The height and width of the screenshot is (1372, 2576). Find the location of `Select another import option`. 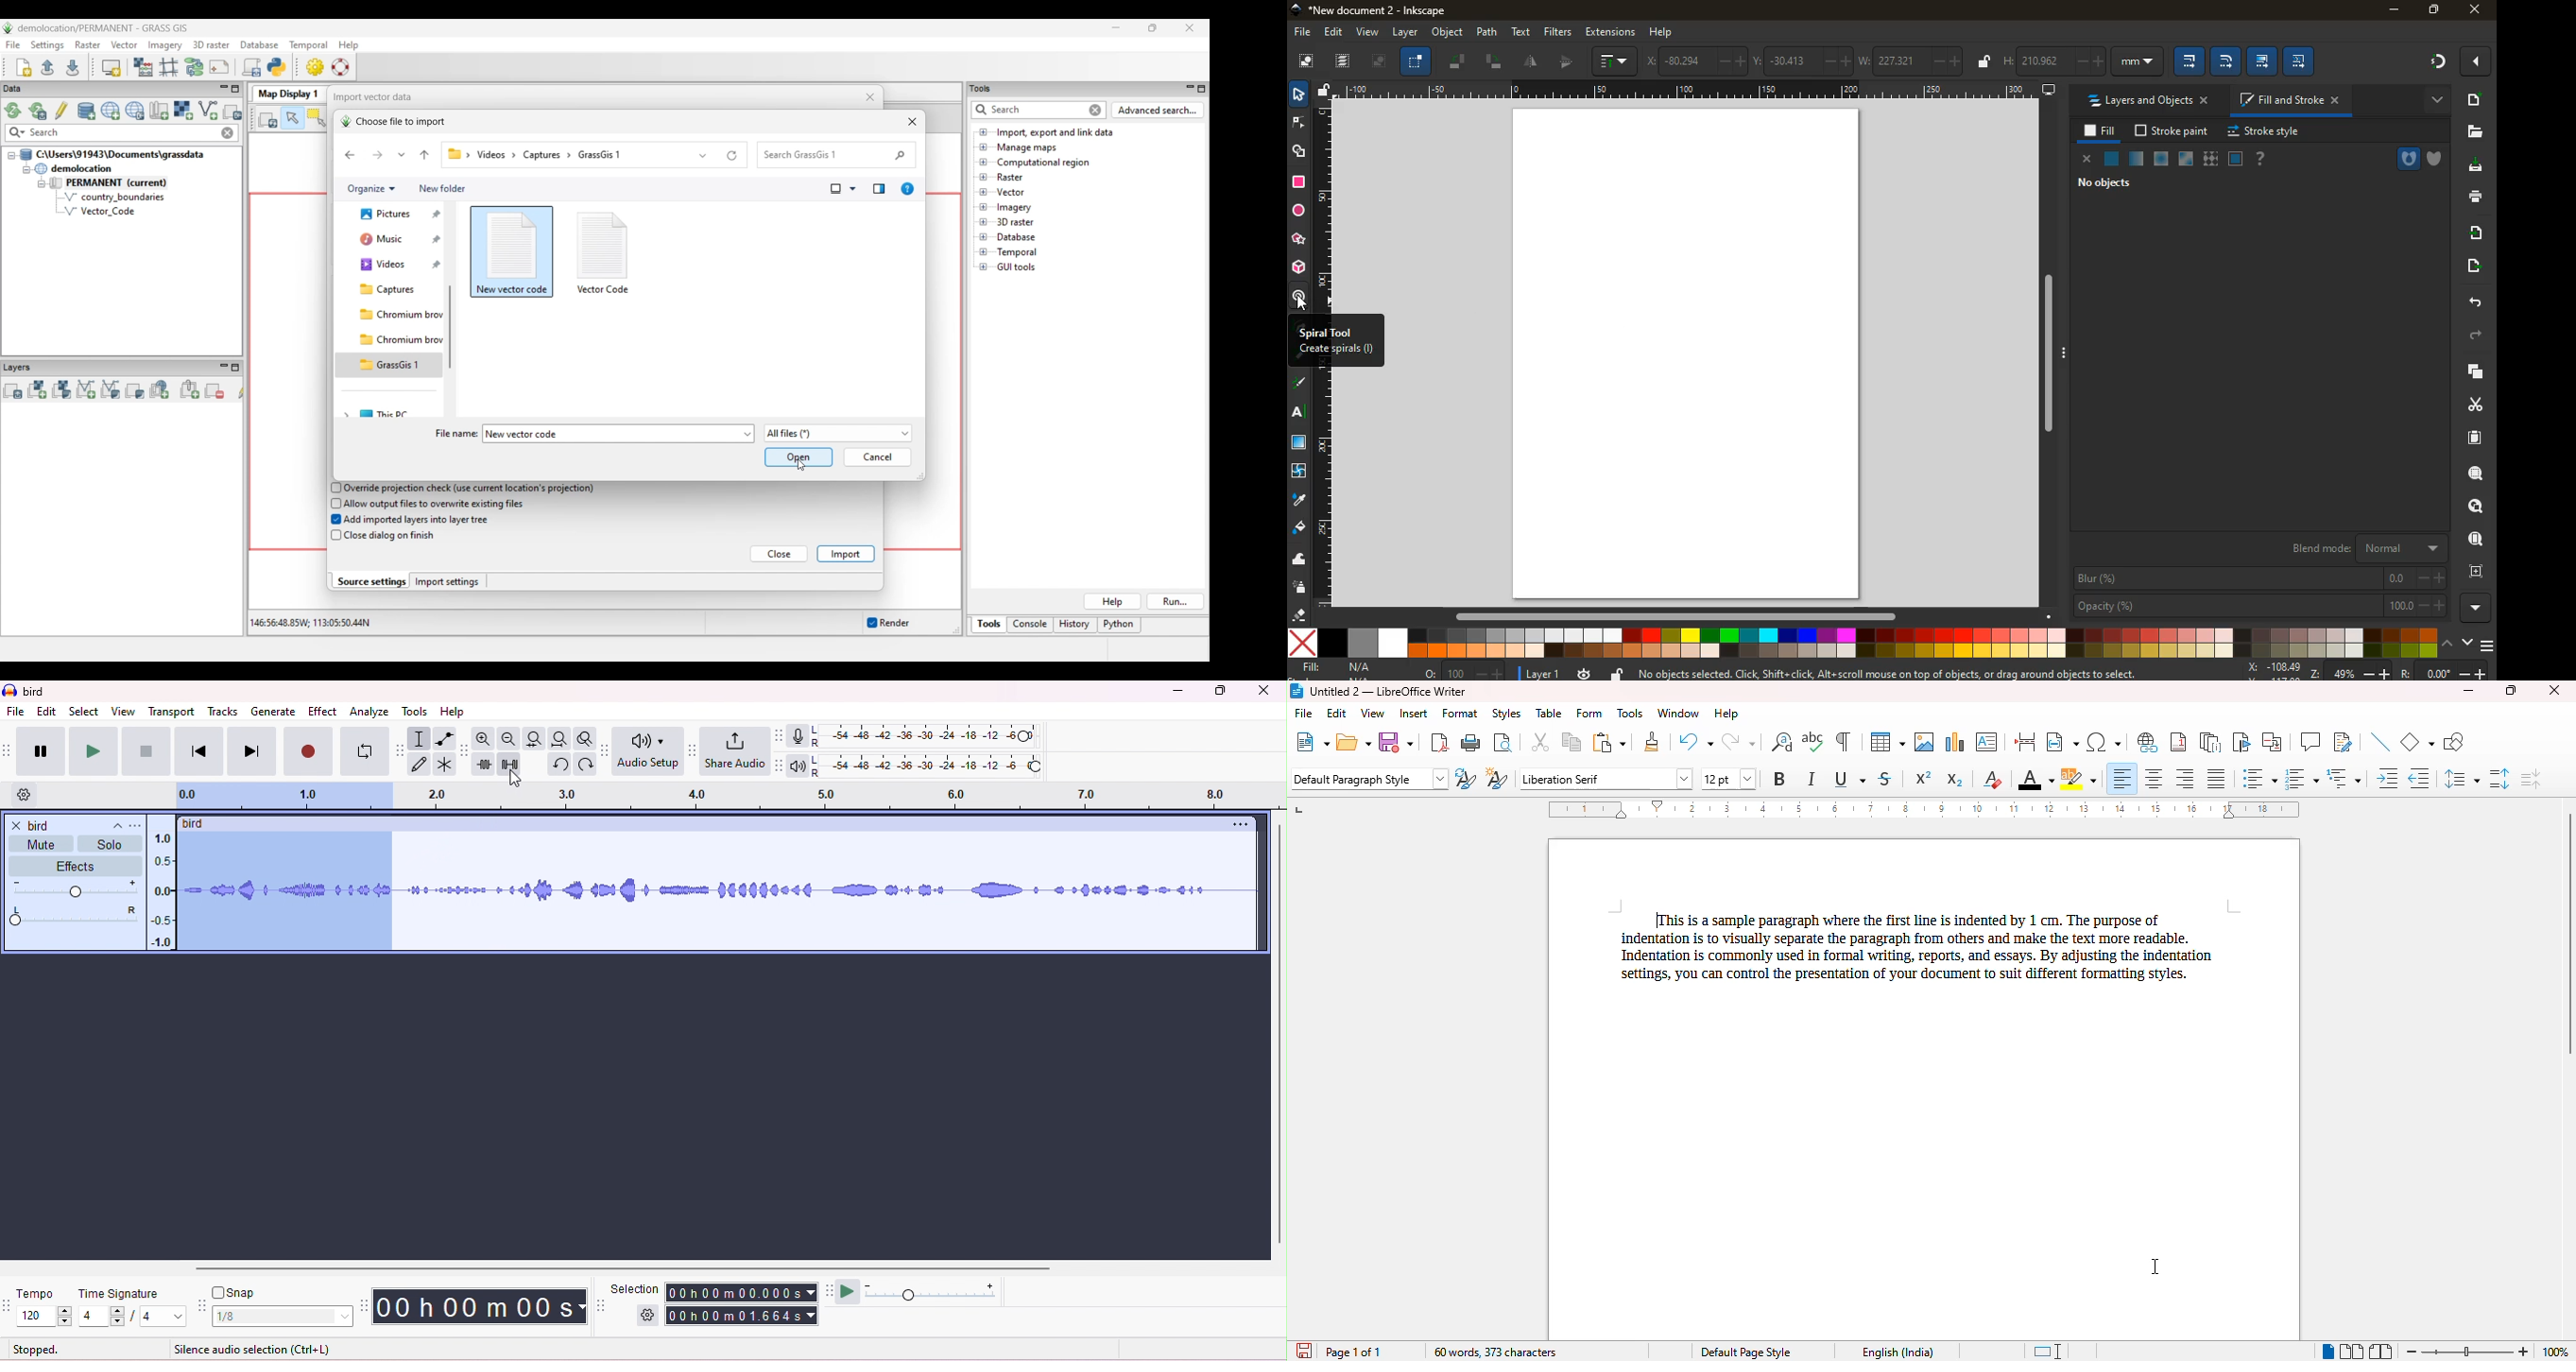

Select another import option is located at coordinates (232, 112).